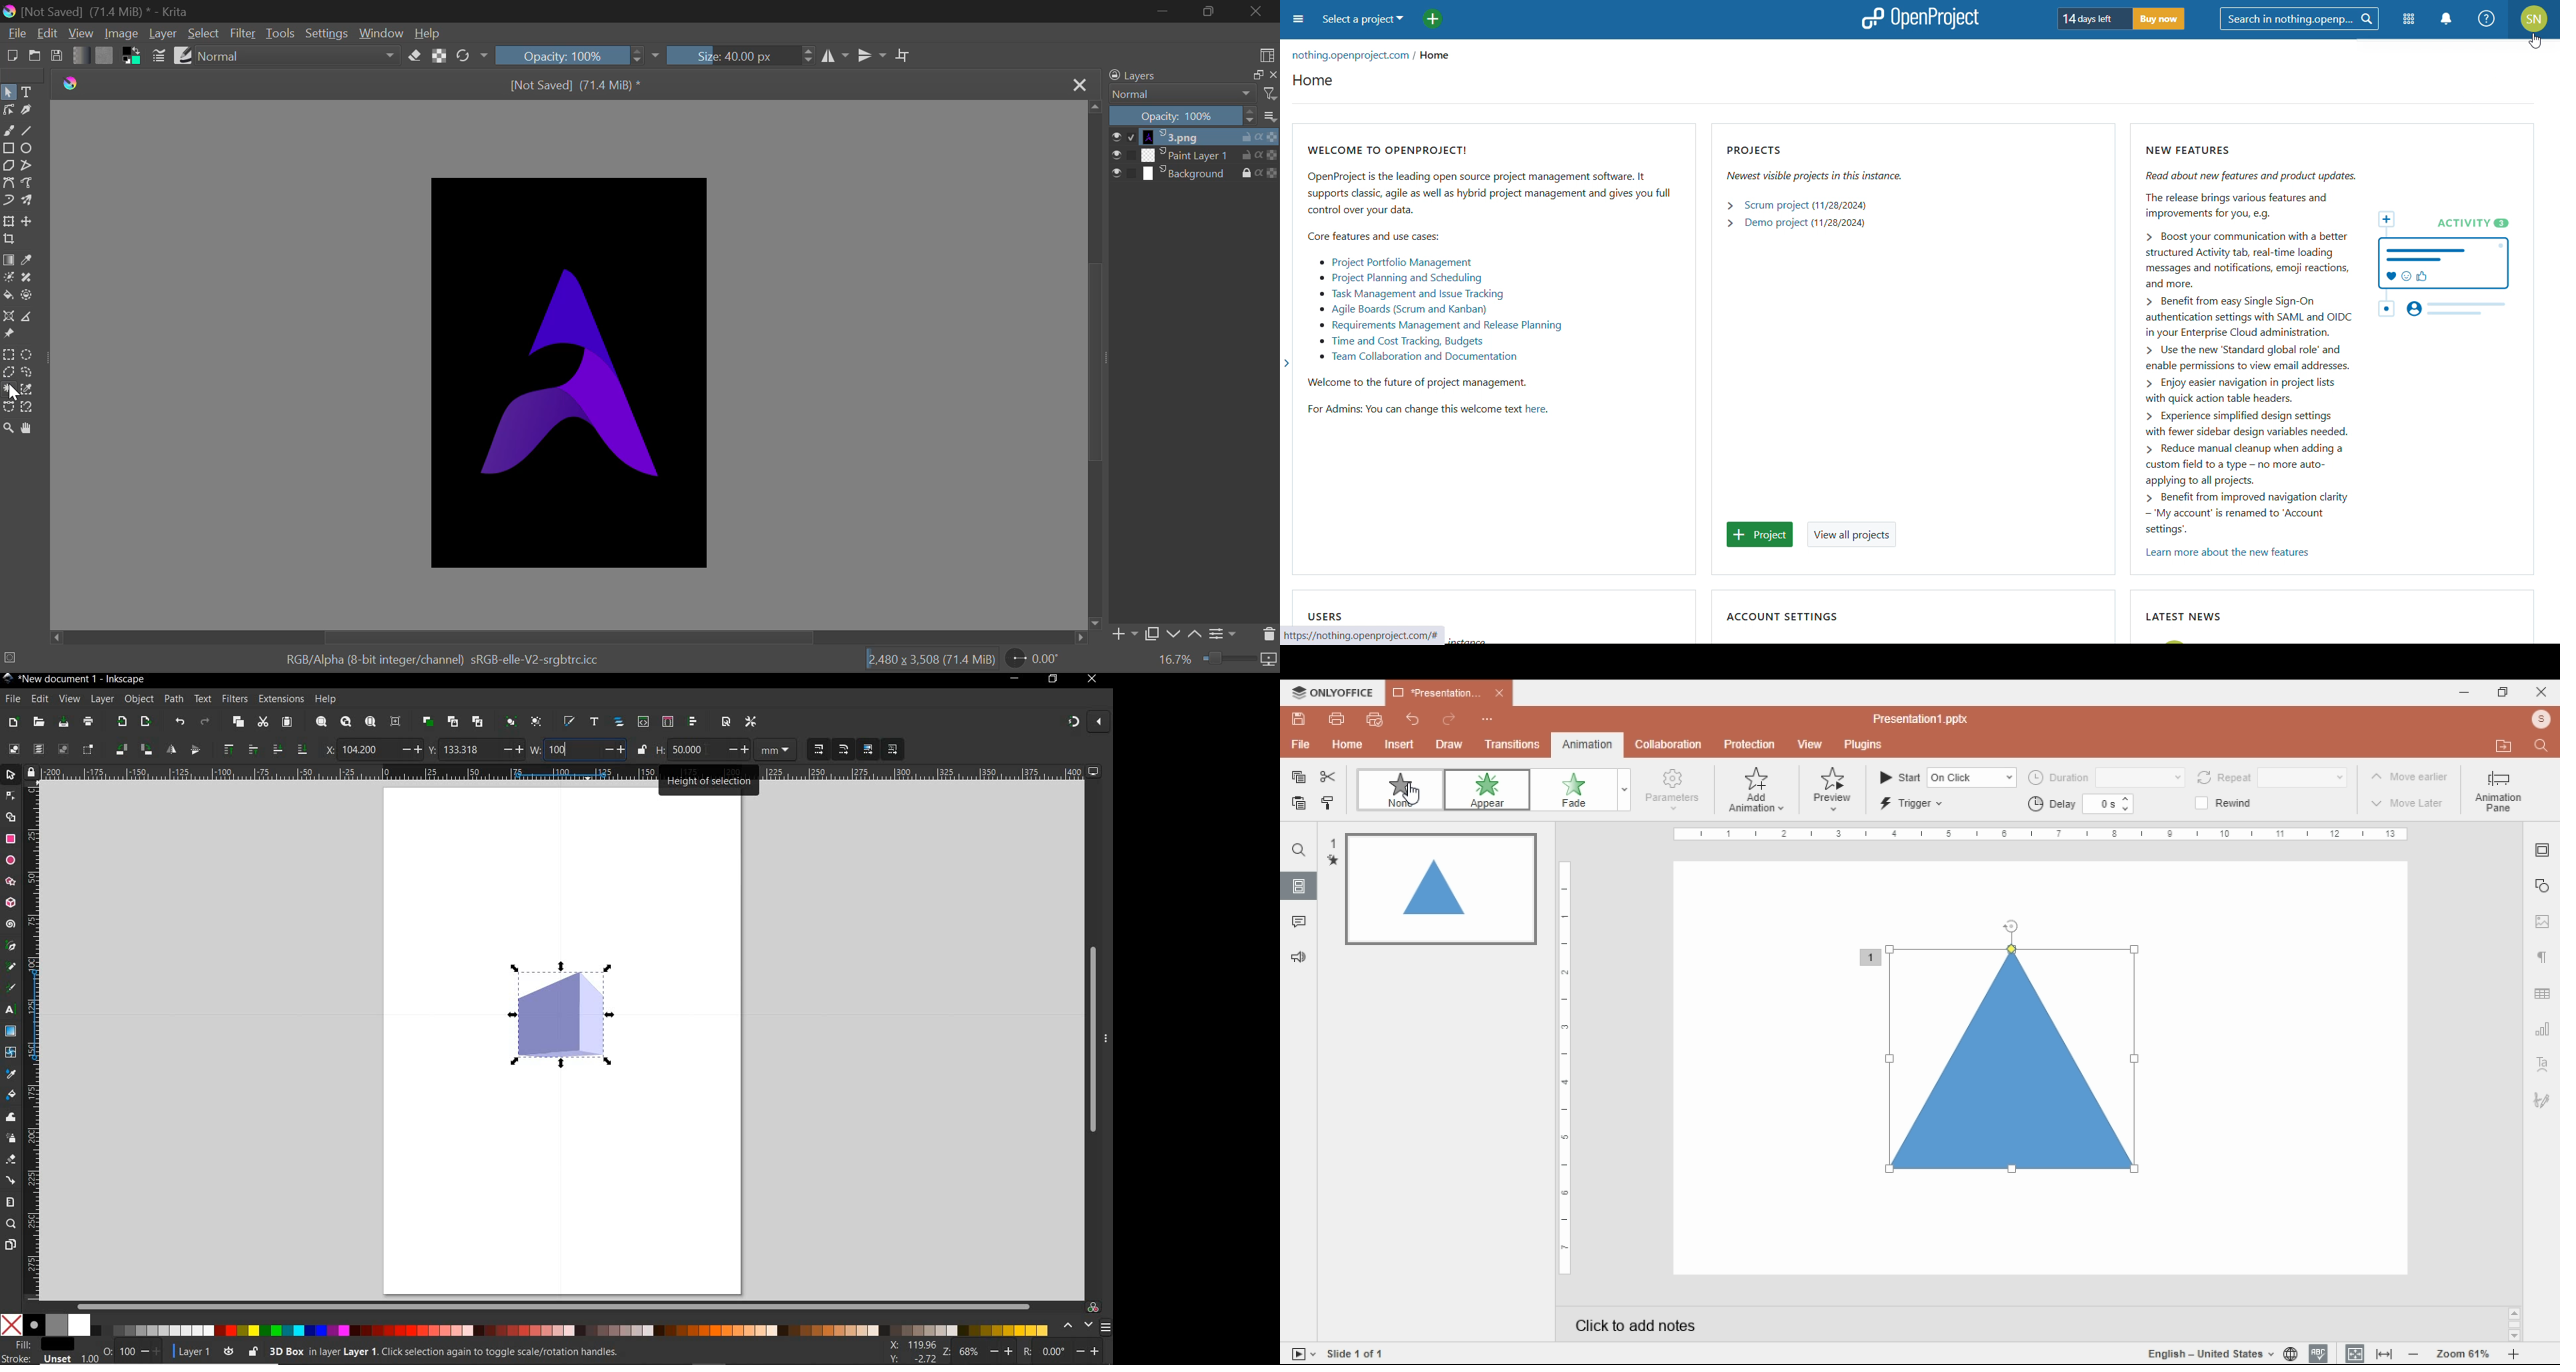  Describe the element at coordinates (2542, 1102) in the screenshot. I see `` at that location.